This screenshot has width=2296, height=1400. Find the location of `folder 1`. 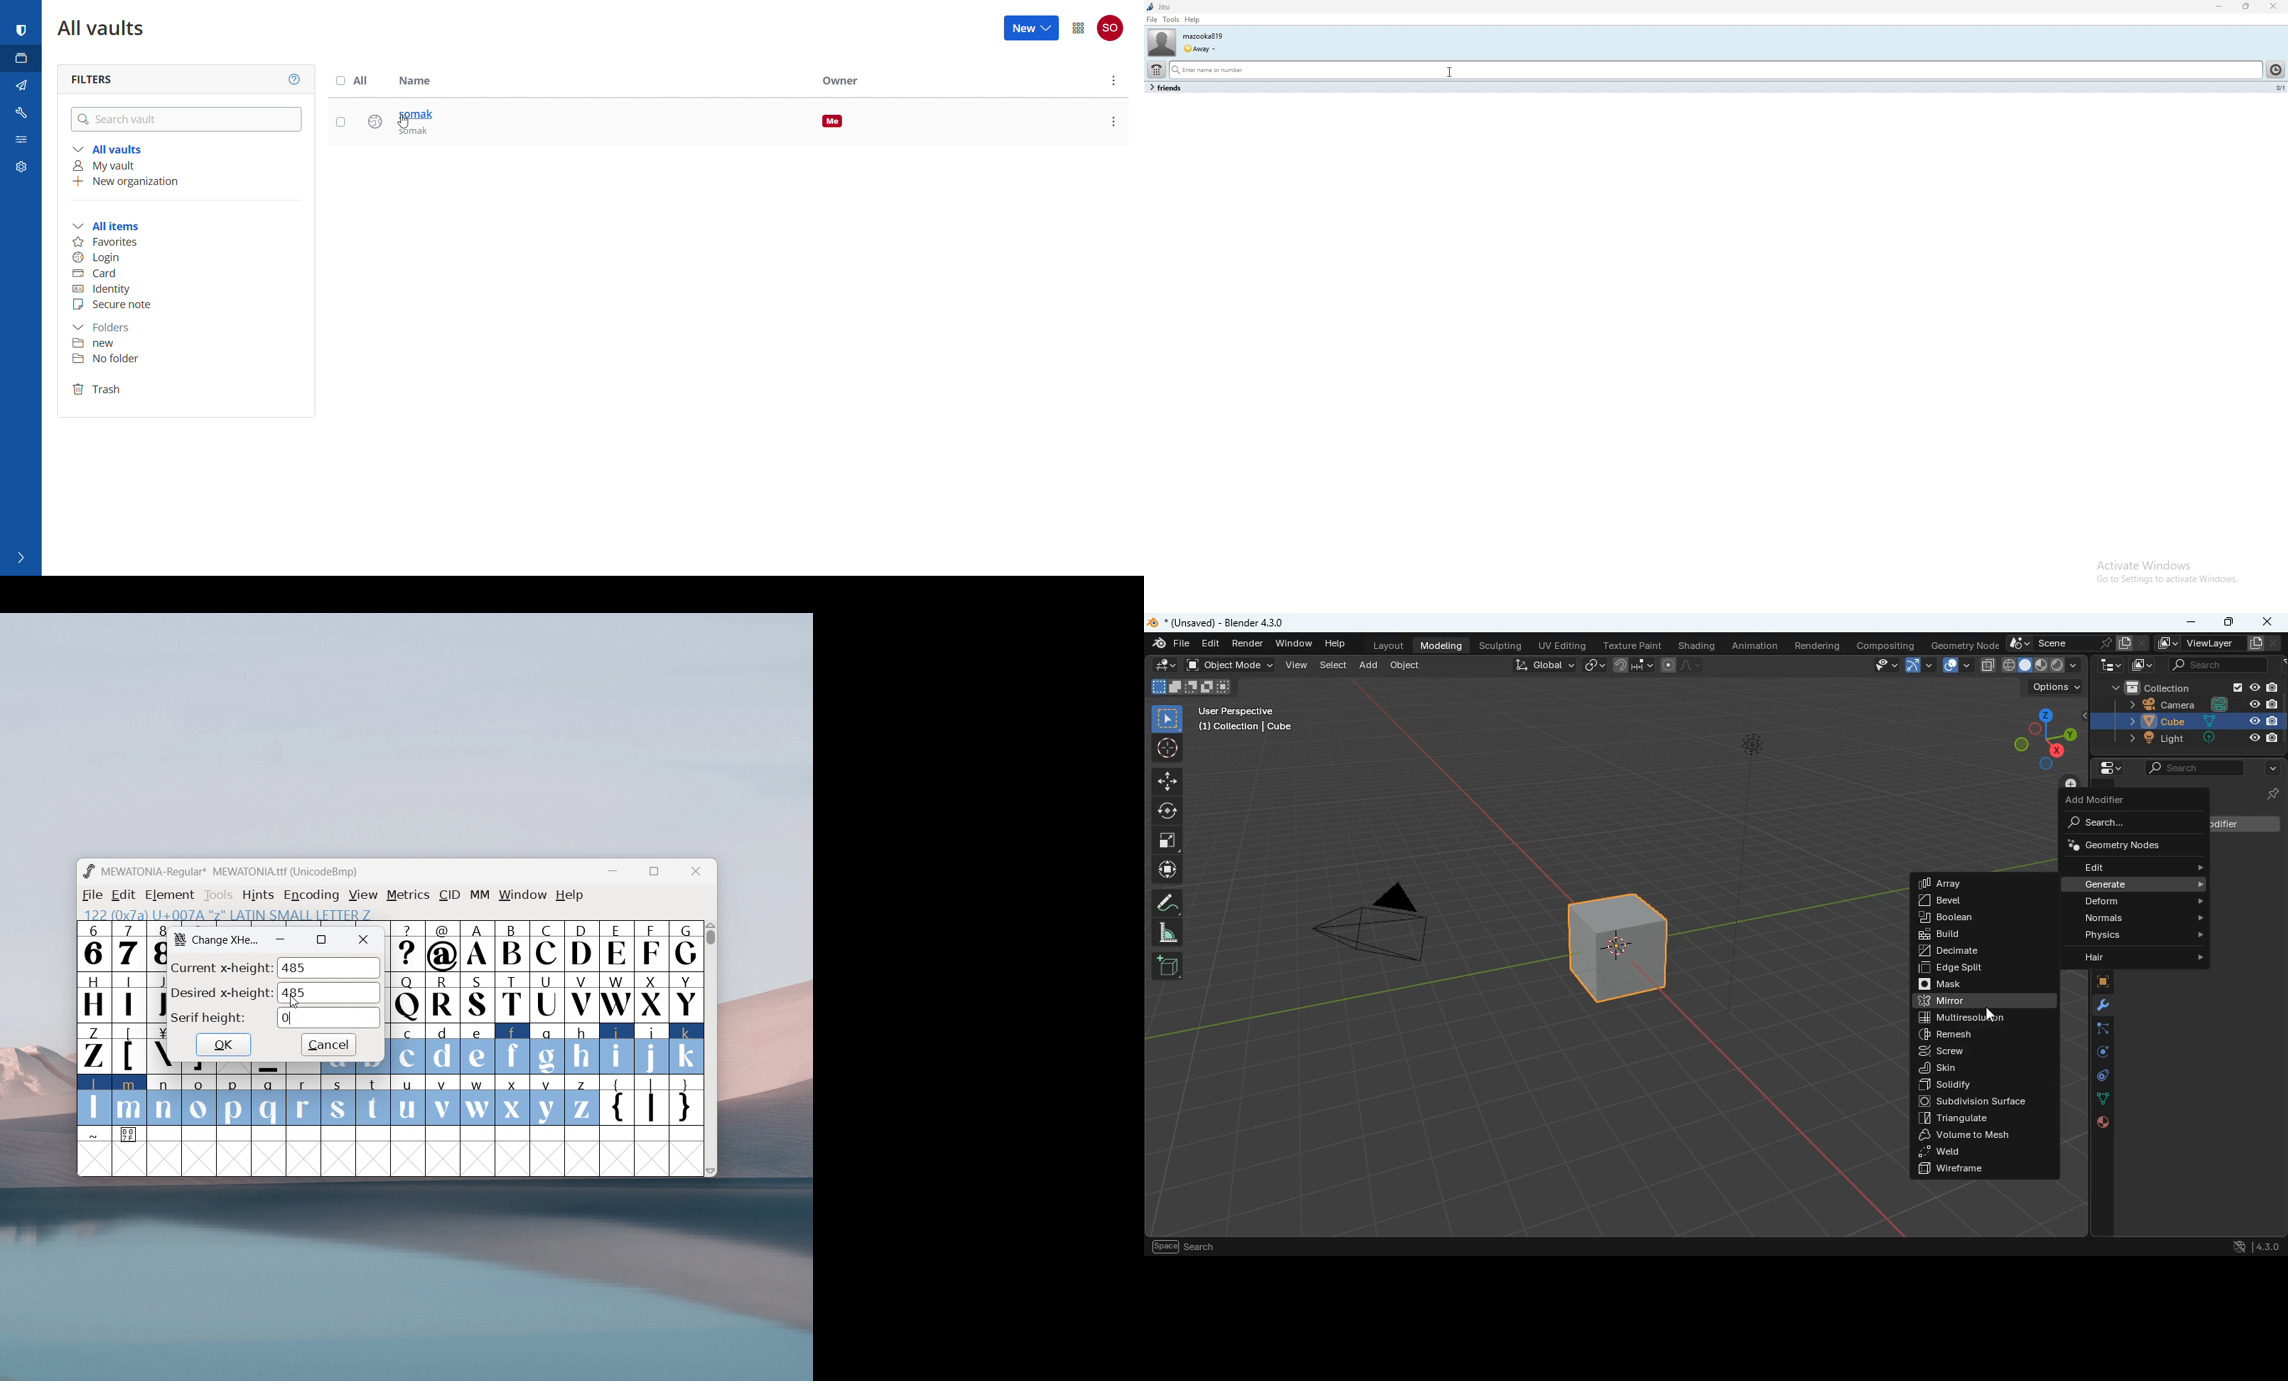

folder 1 is located at coordinates (182, 343).